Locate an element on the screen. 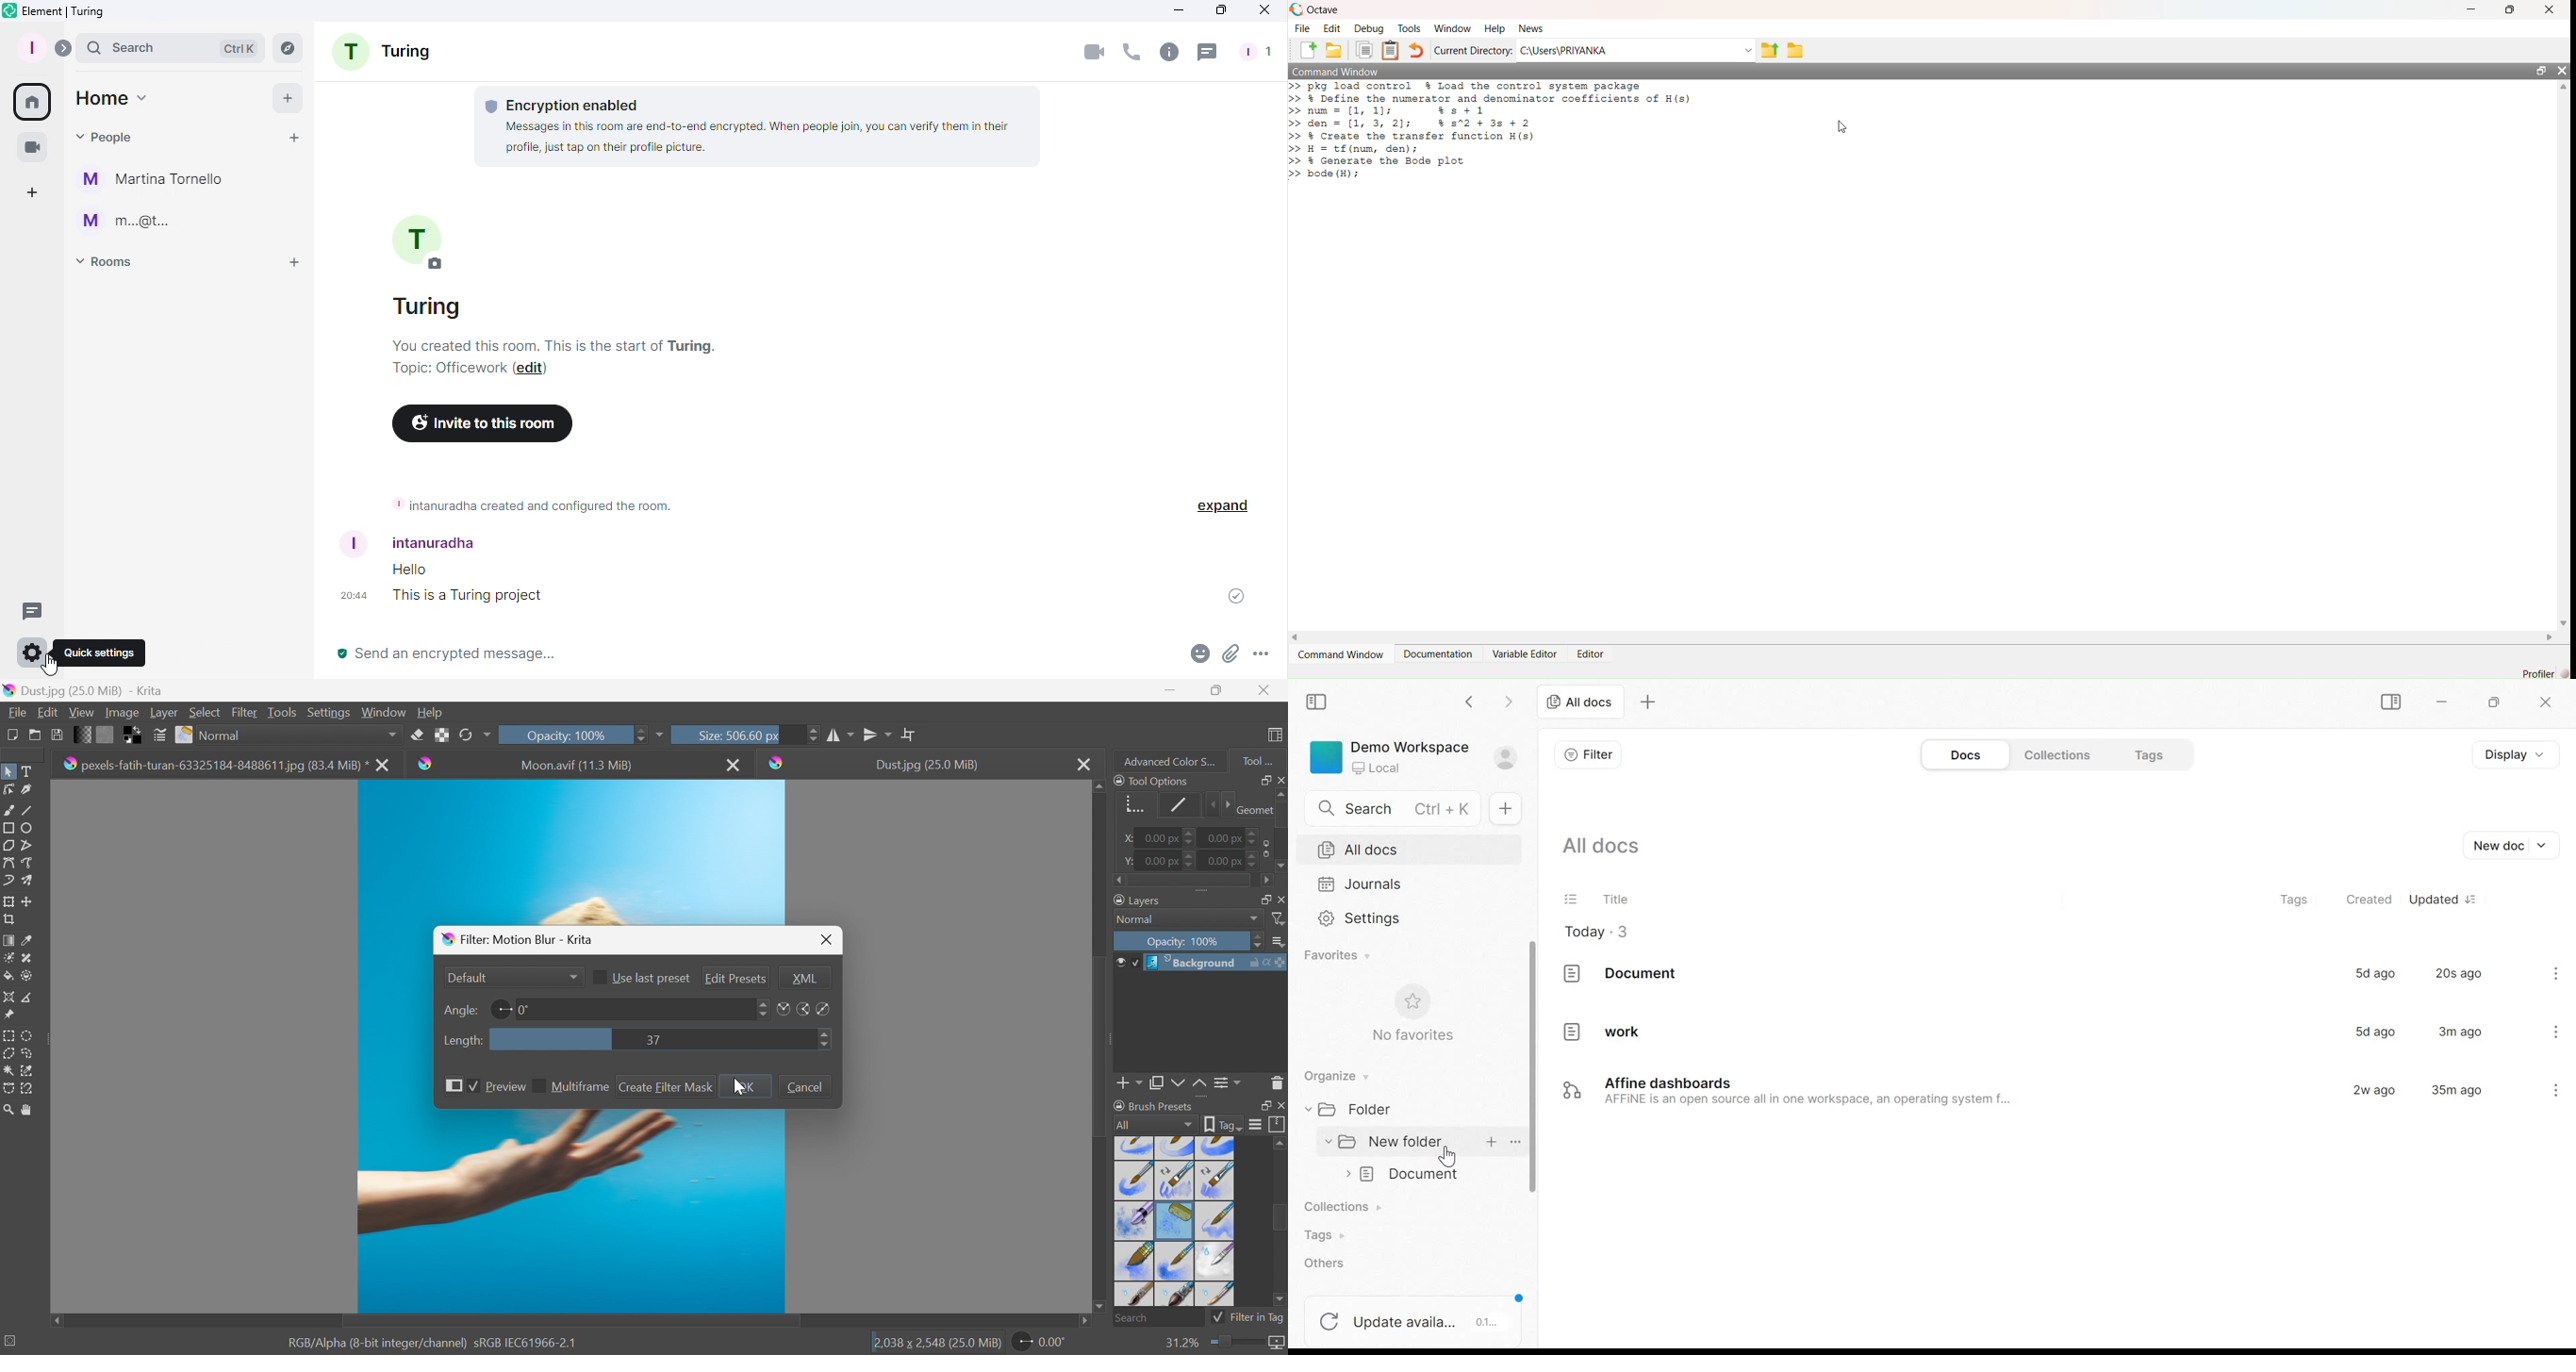  Size: 506.60 px is located at coordinates (716, 734).